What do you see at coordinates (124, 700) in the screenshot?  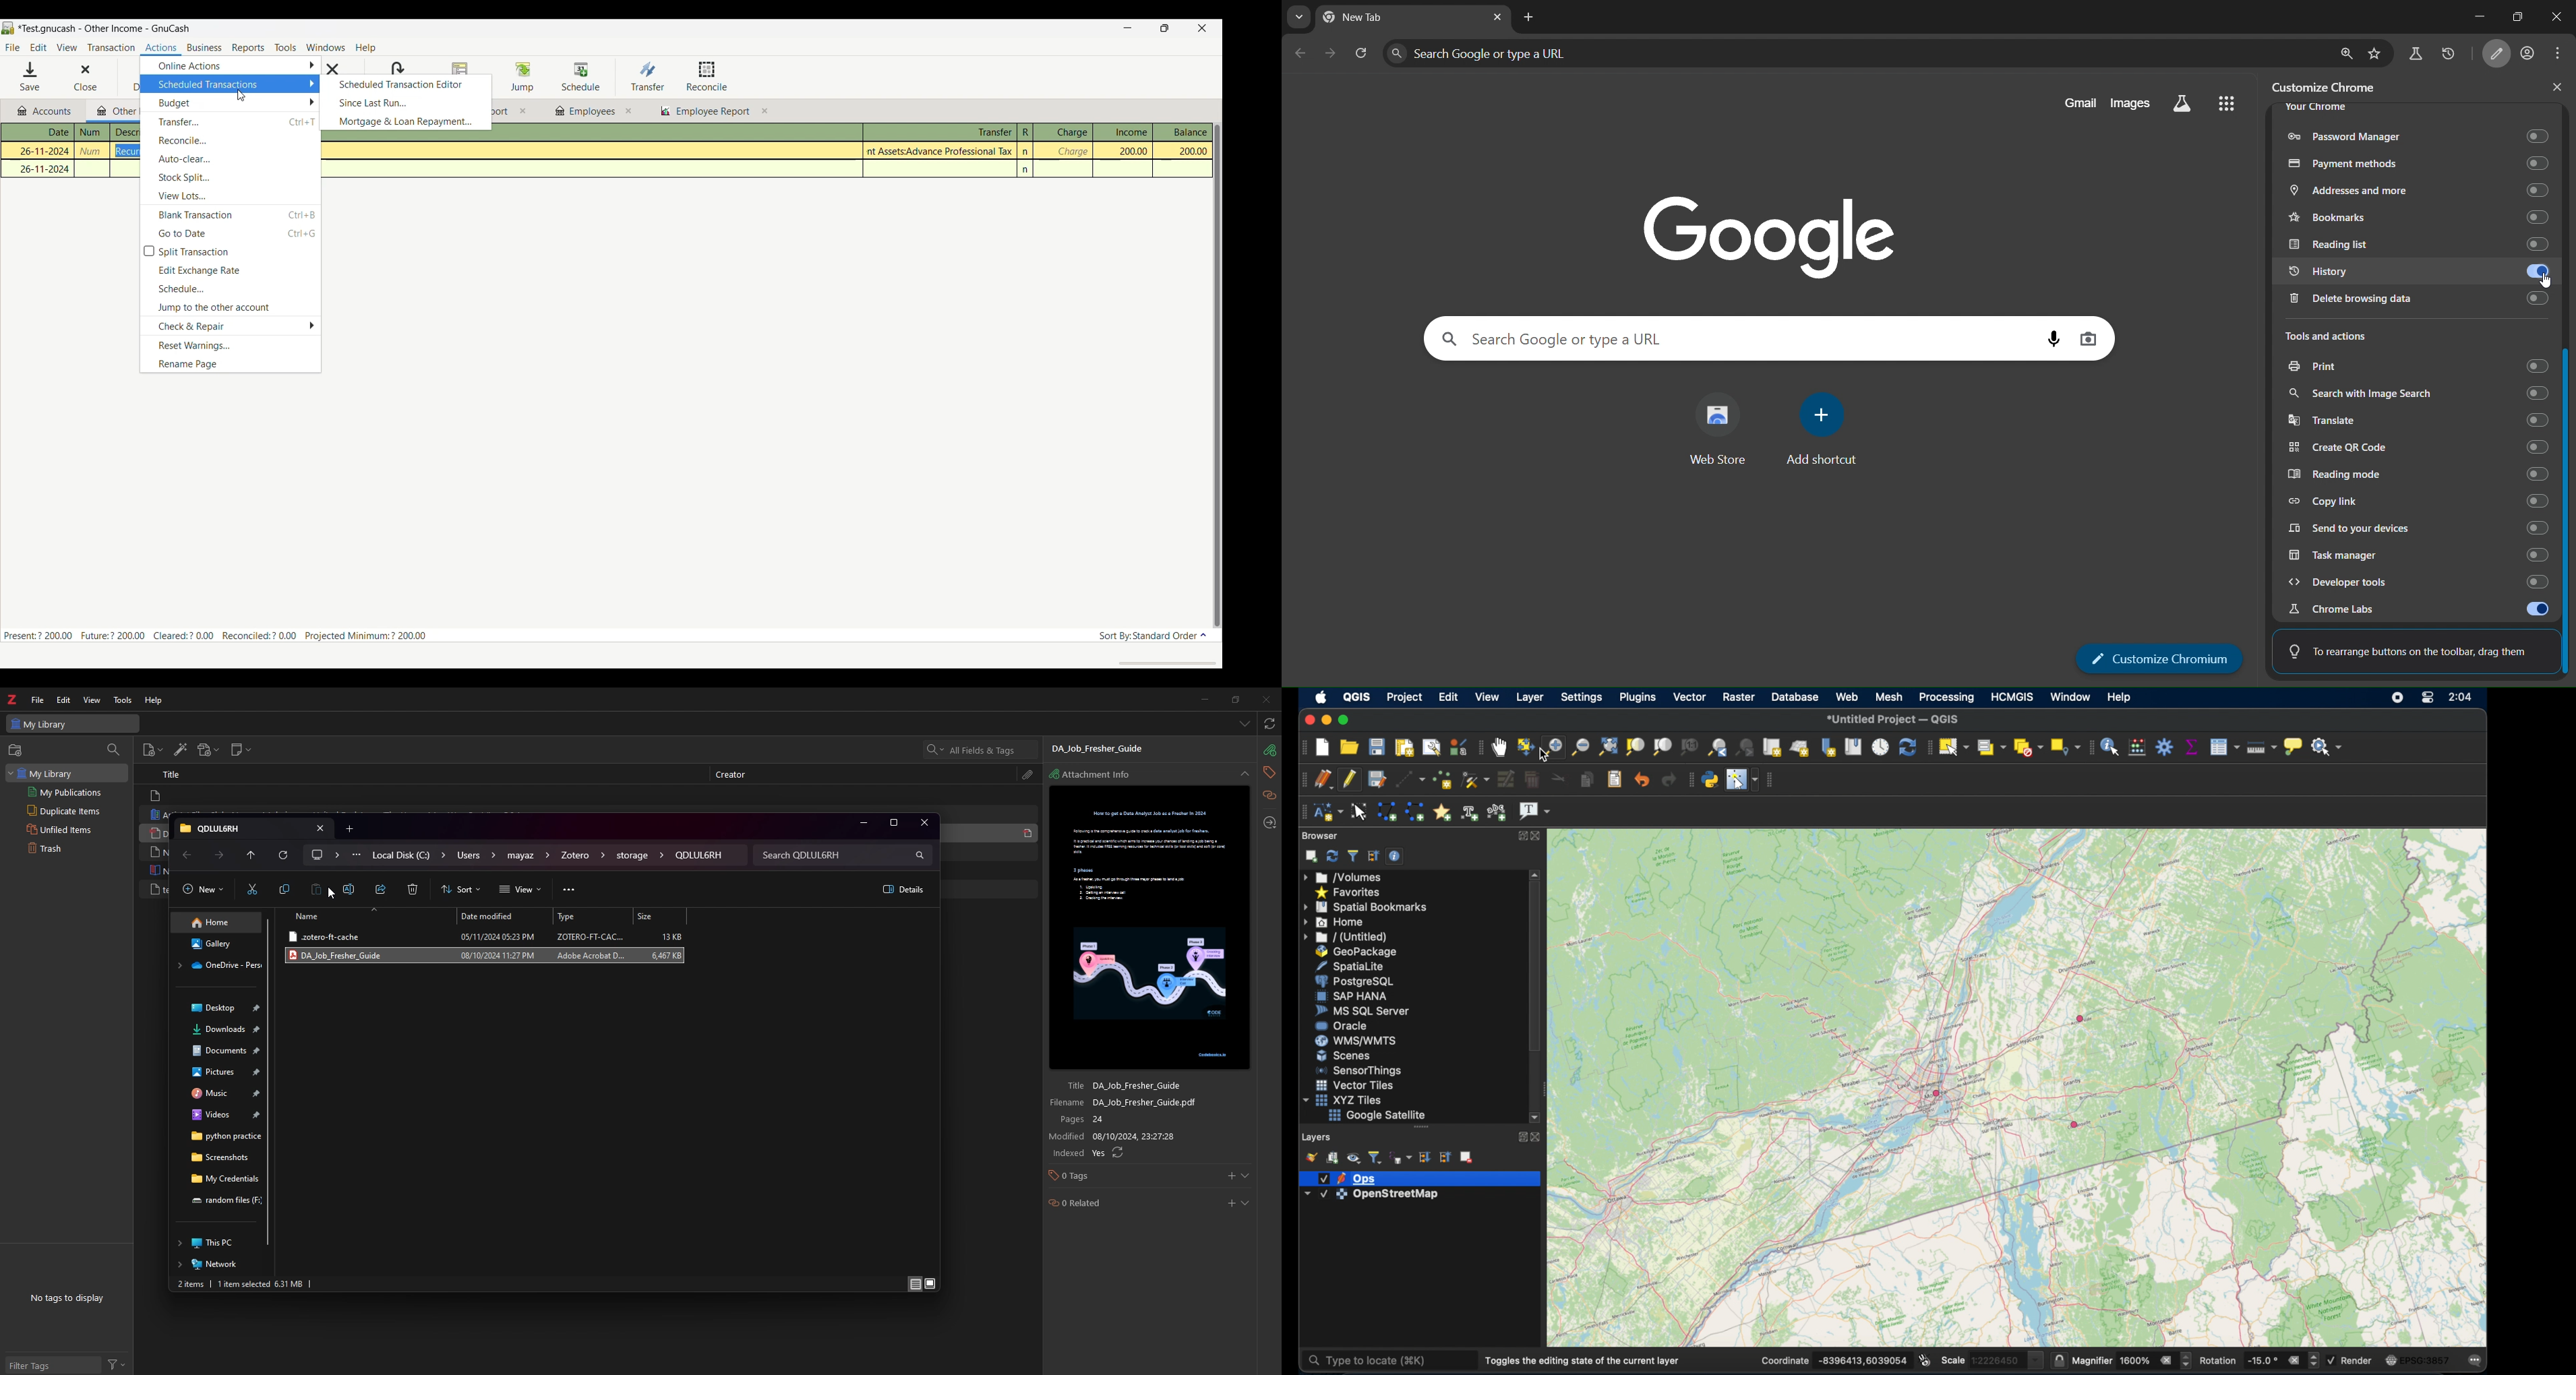 I see `tools` at bounding box center [124, 700].